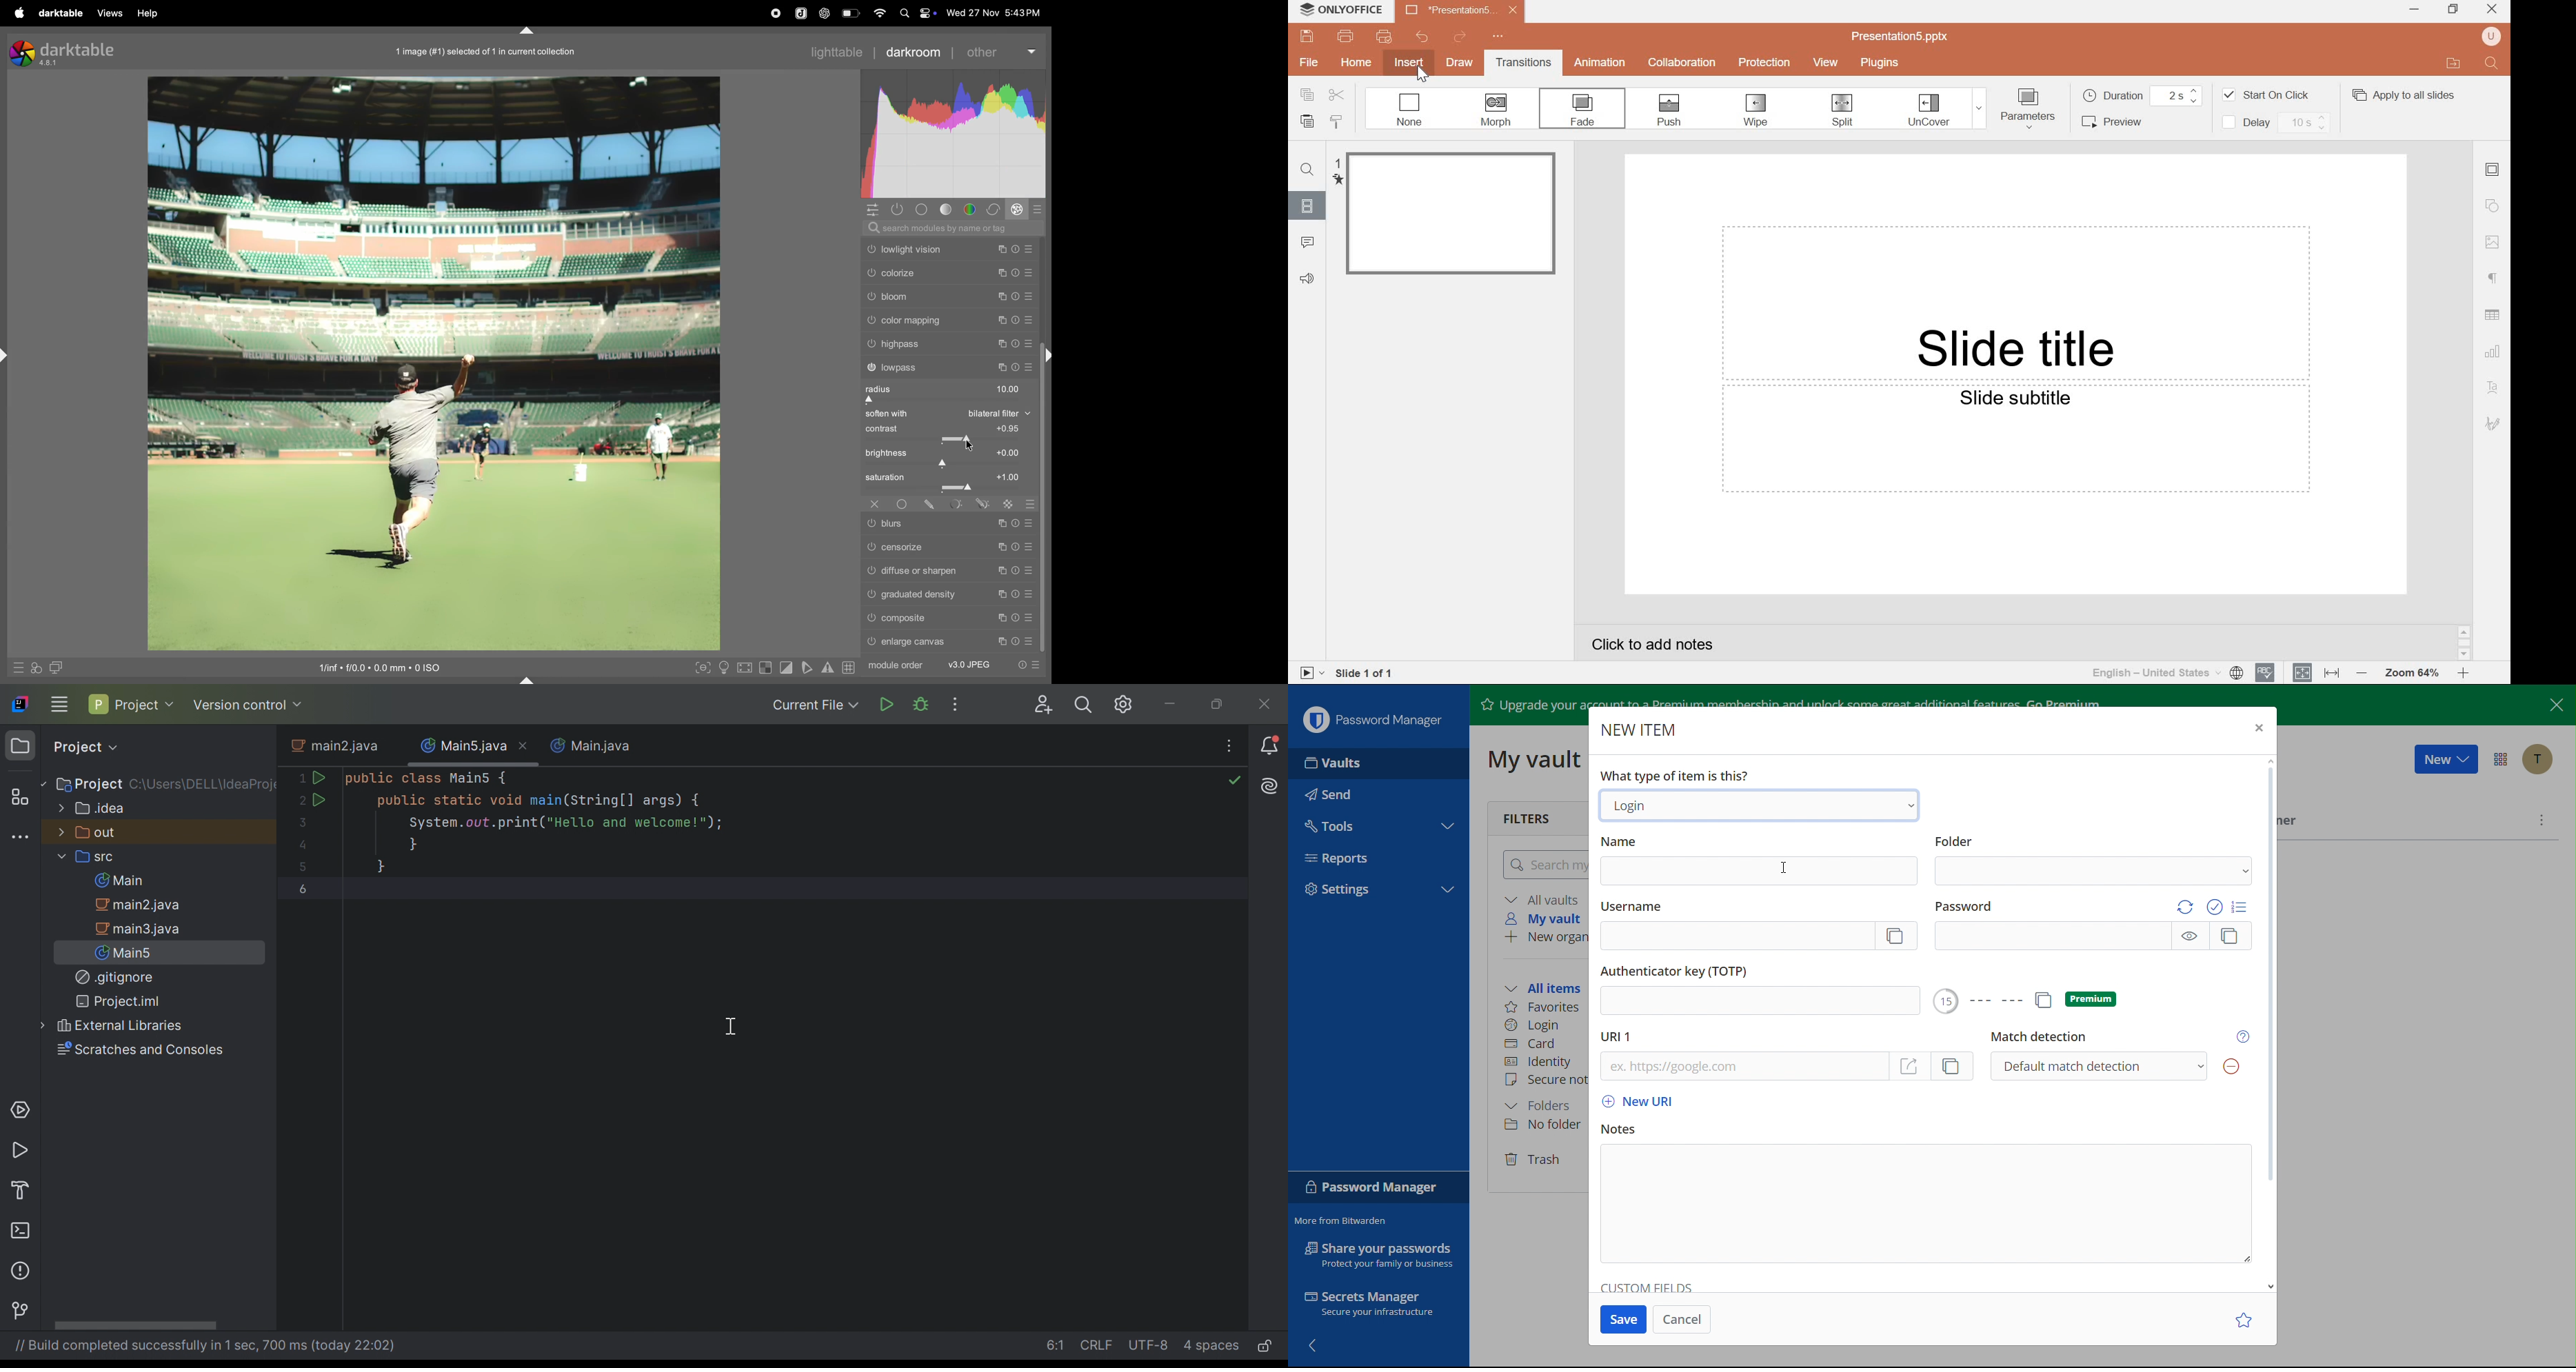 This screenshot has width=2576, height=1372. What do you see at coordinates (1682, 63) in the screenshot?
I see `collaboration` at bounding box center [1682, 63].